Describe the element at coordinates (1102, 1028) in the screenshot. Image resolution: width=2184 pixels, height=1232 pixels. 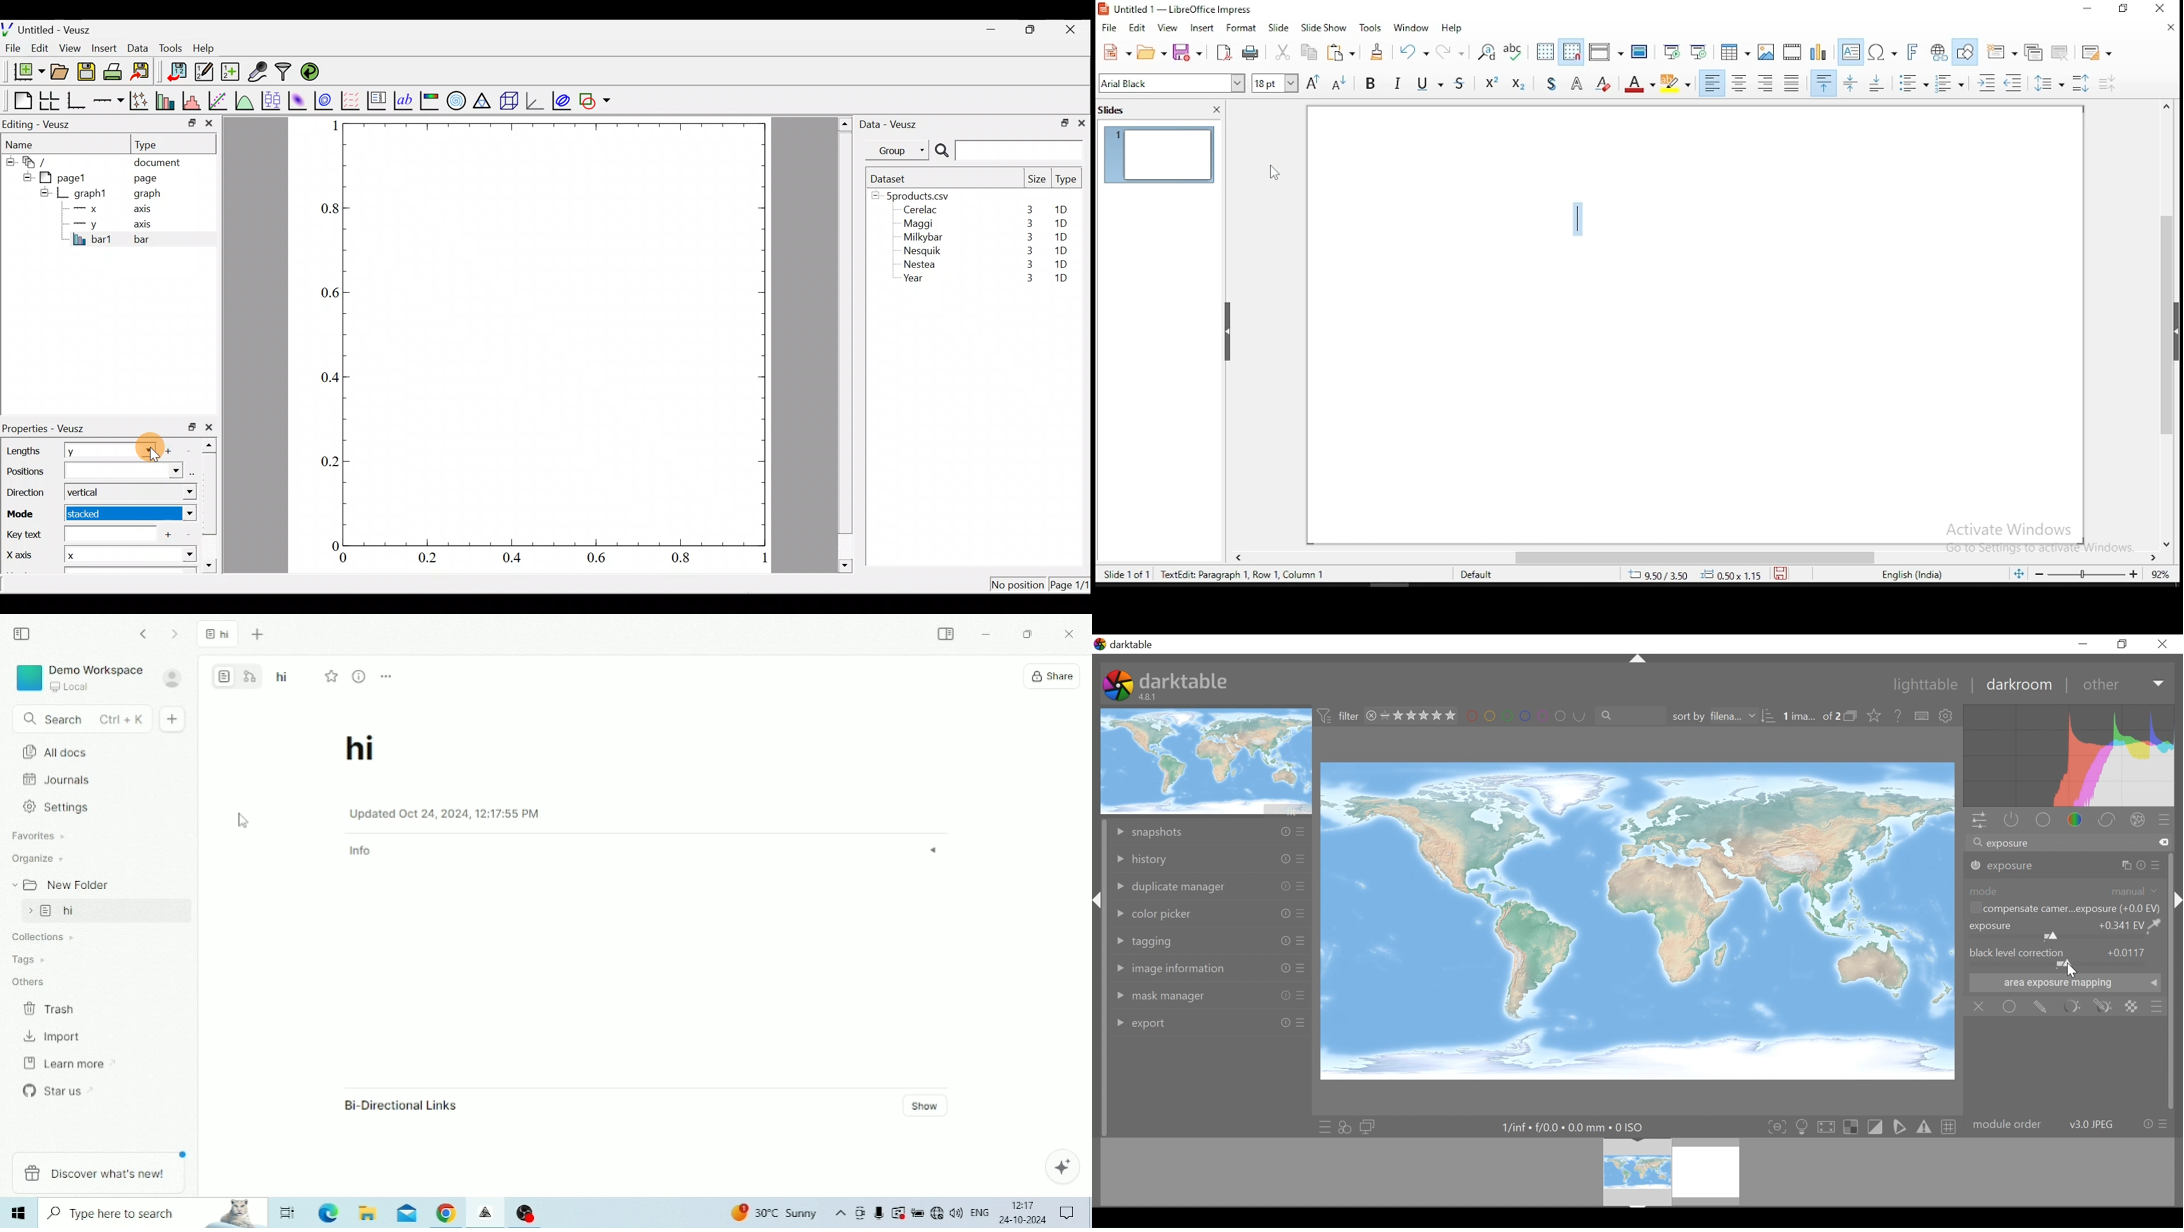
I see `vertical scroll bar` at that location.